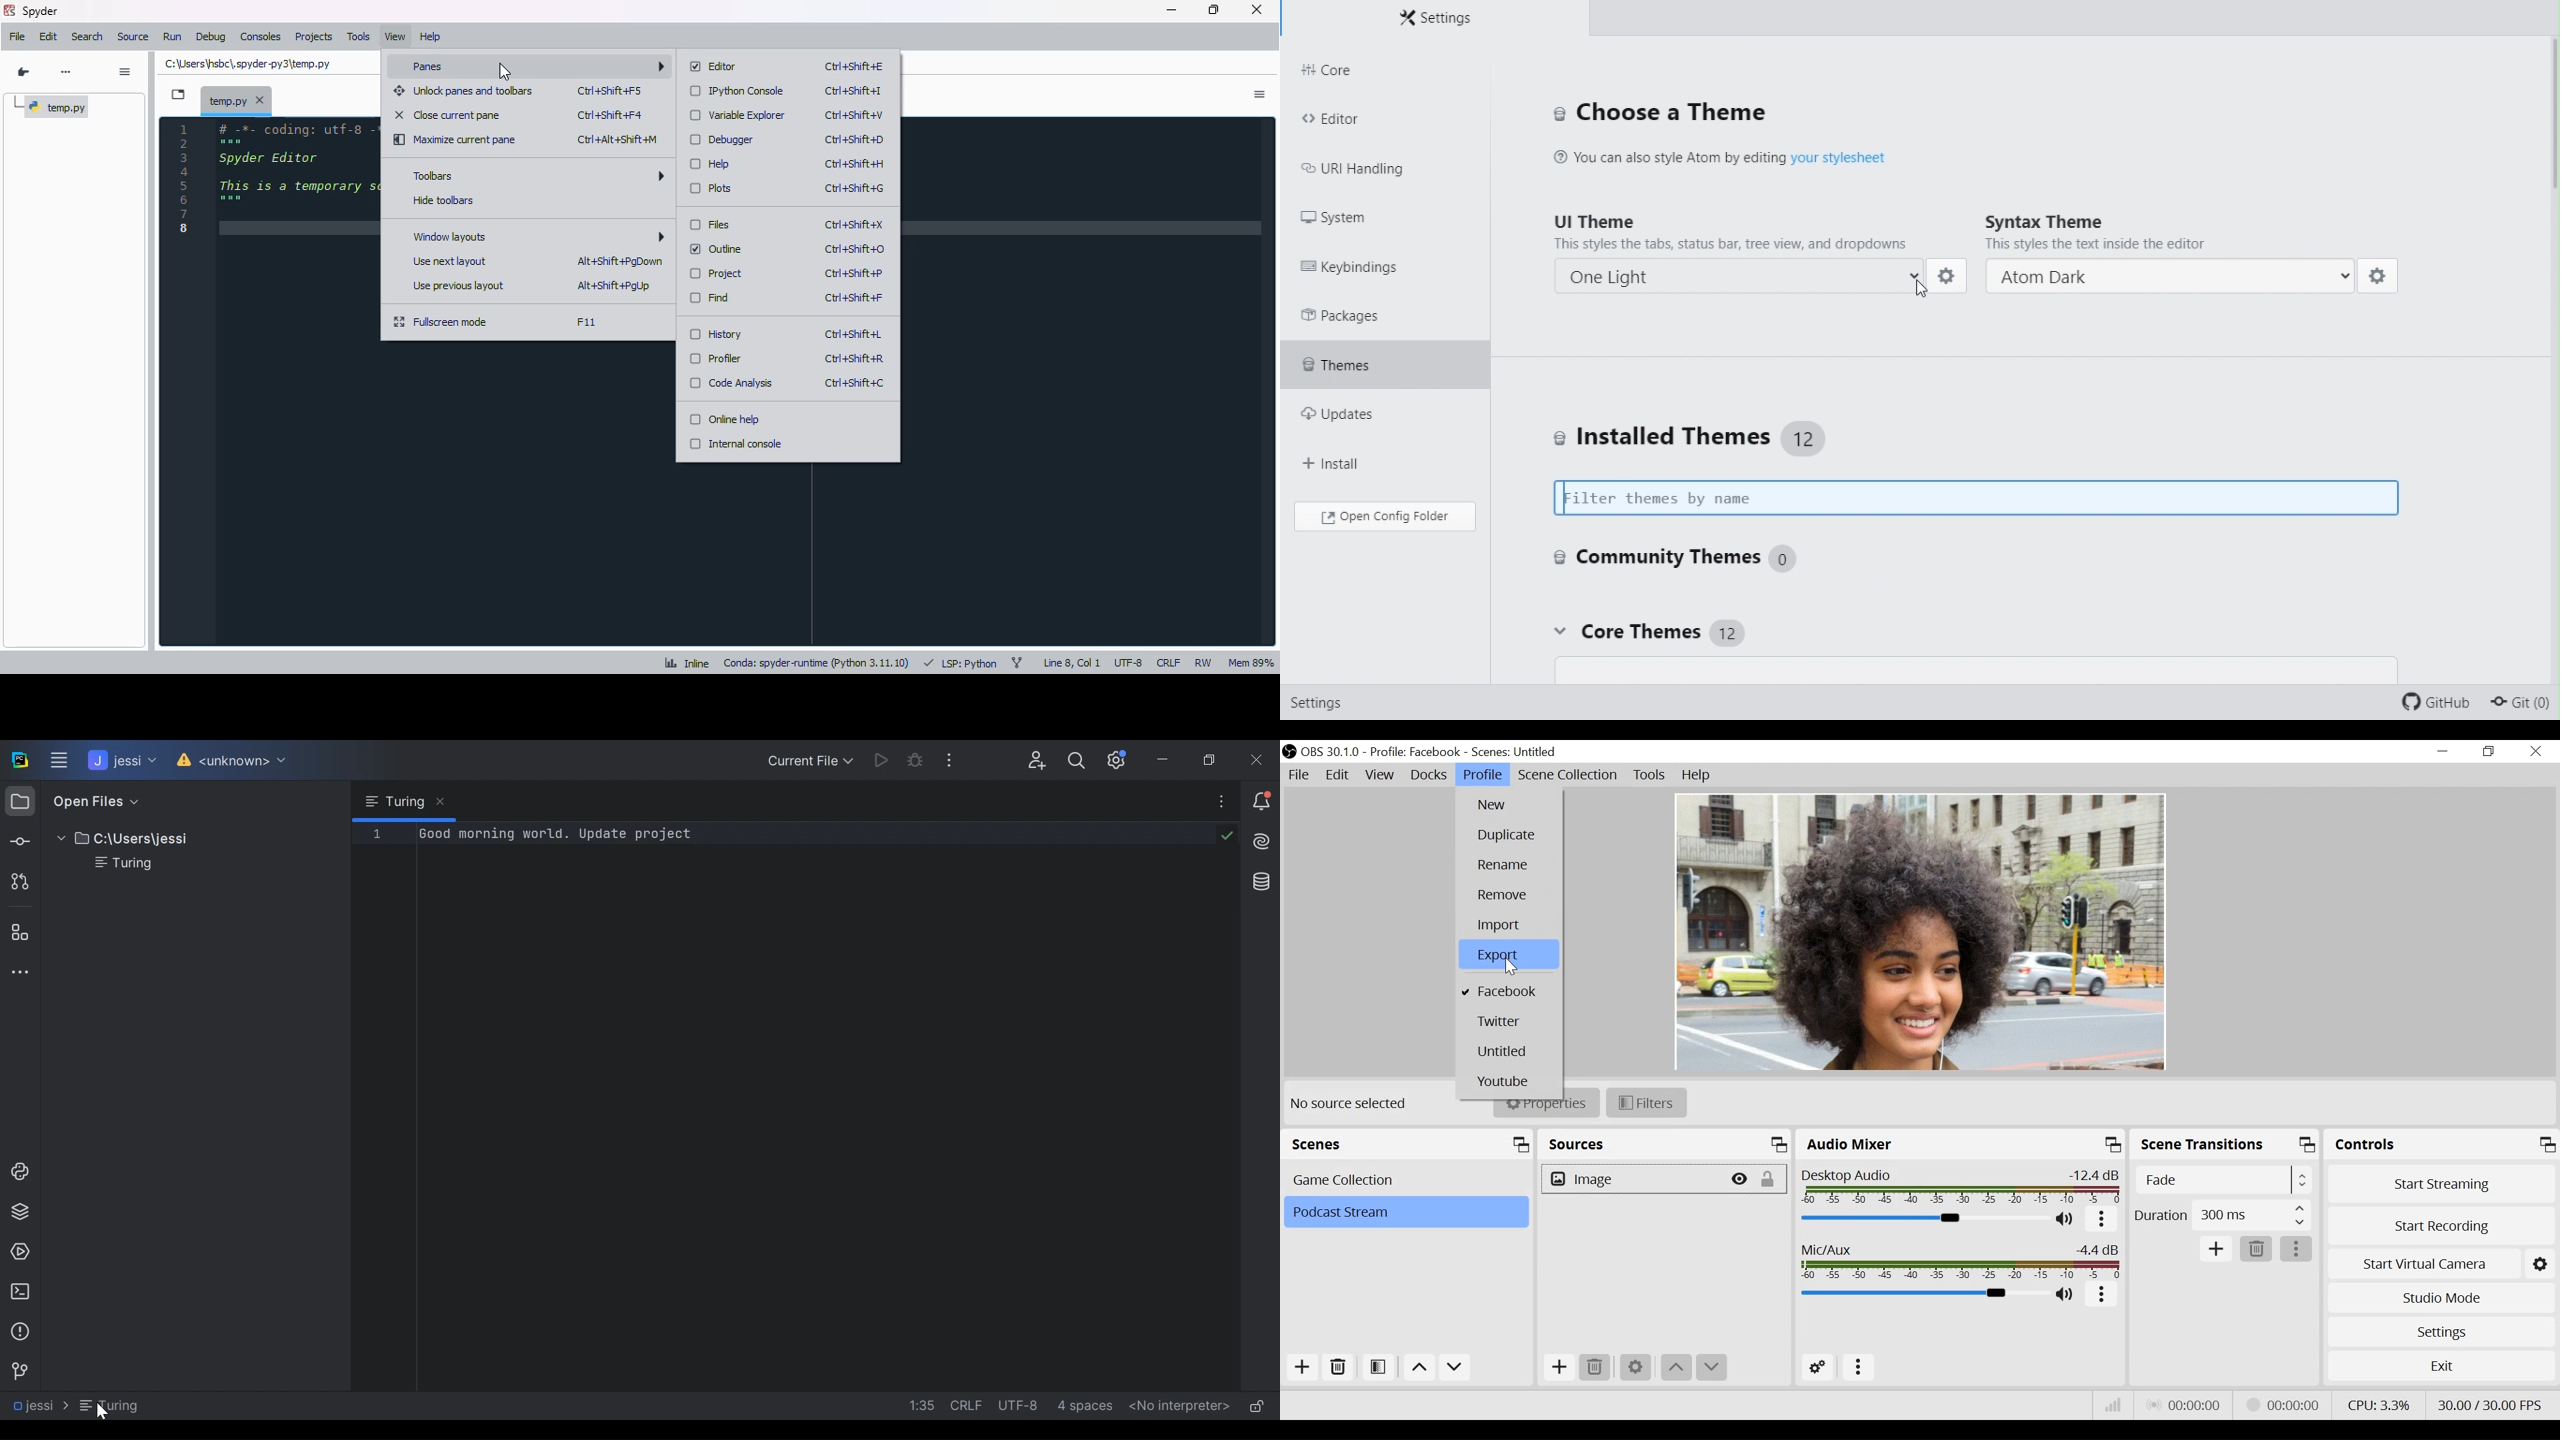  I want to click on shortcut for unlock panes and toolbars, so click(610, 91).